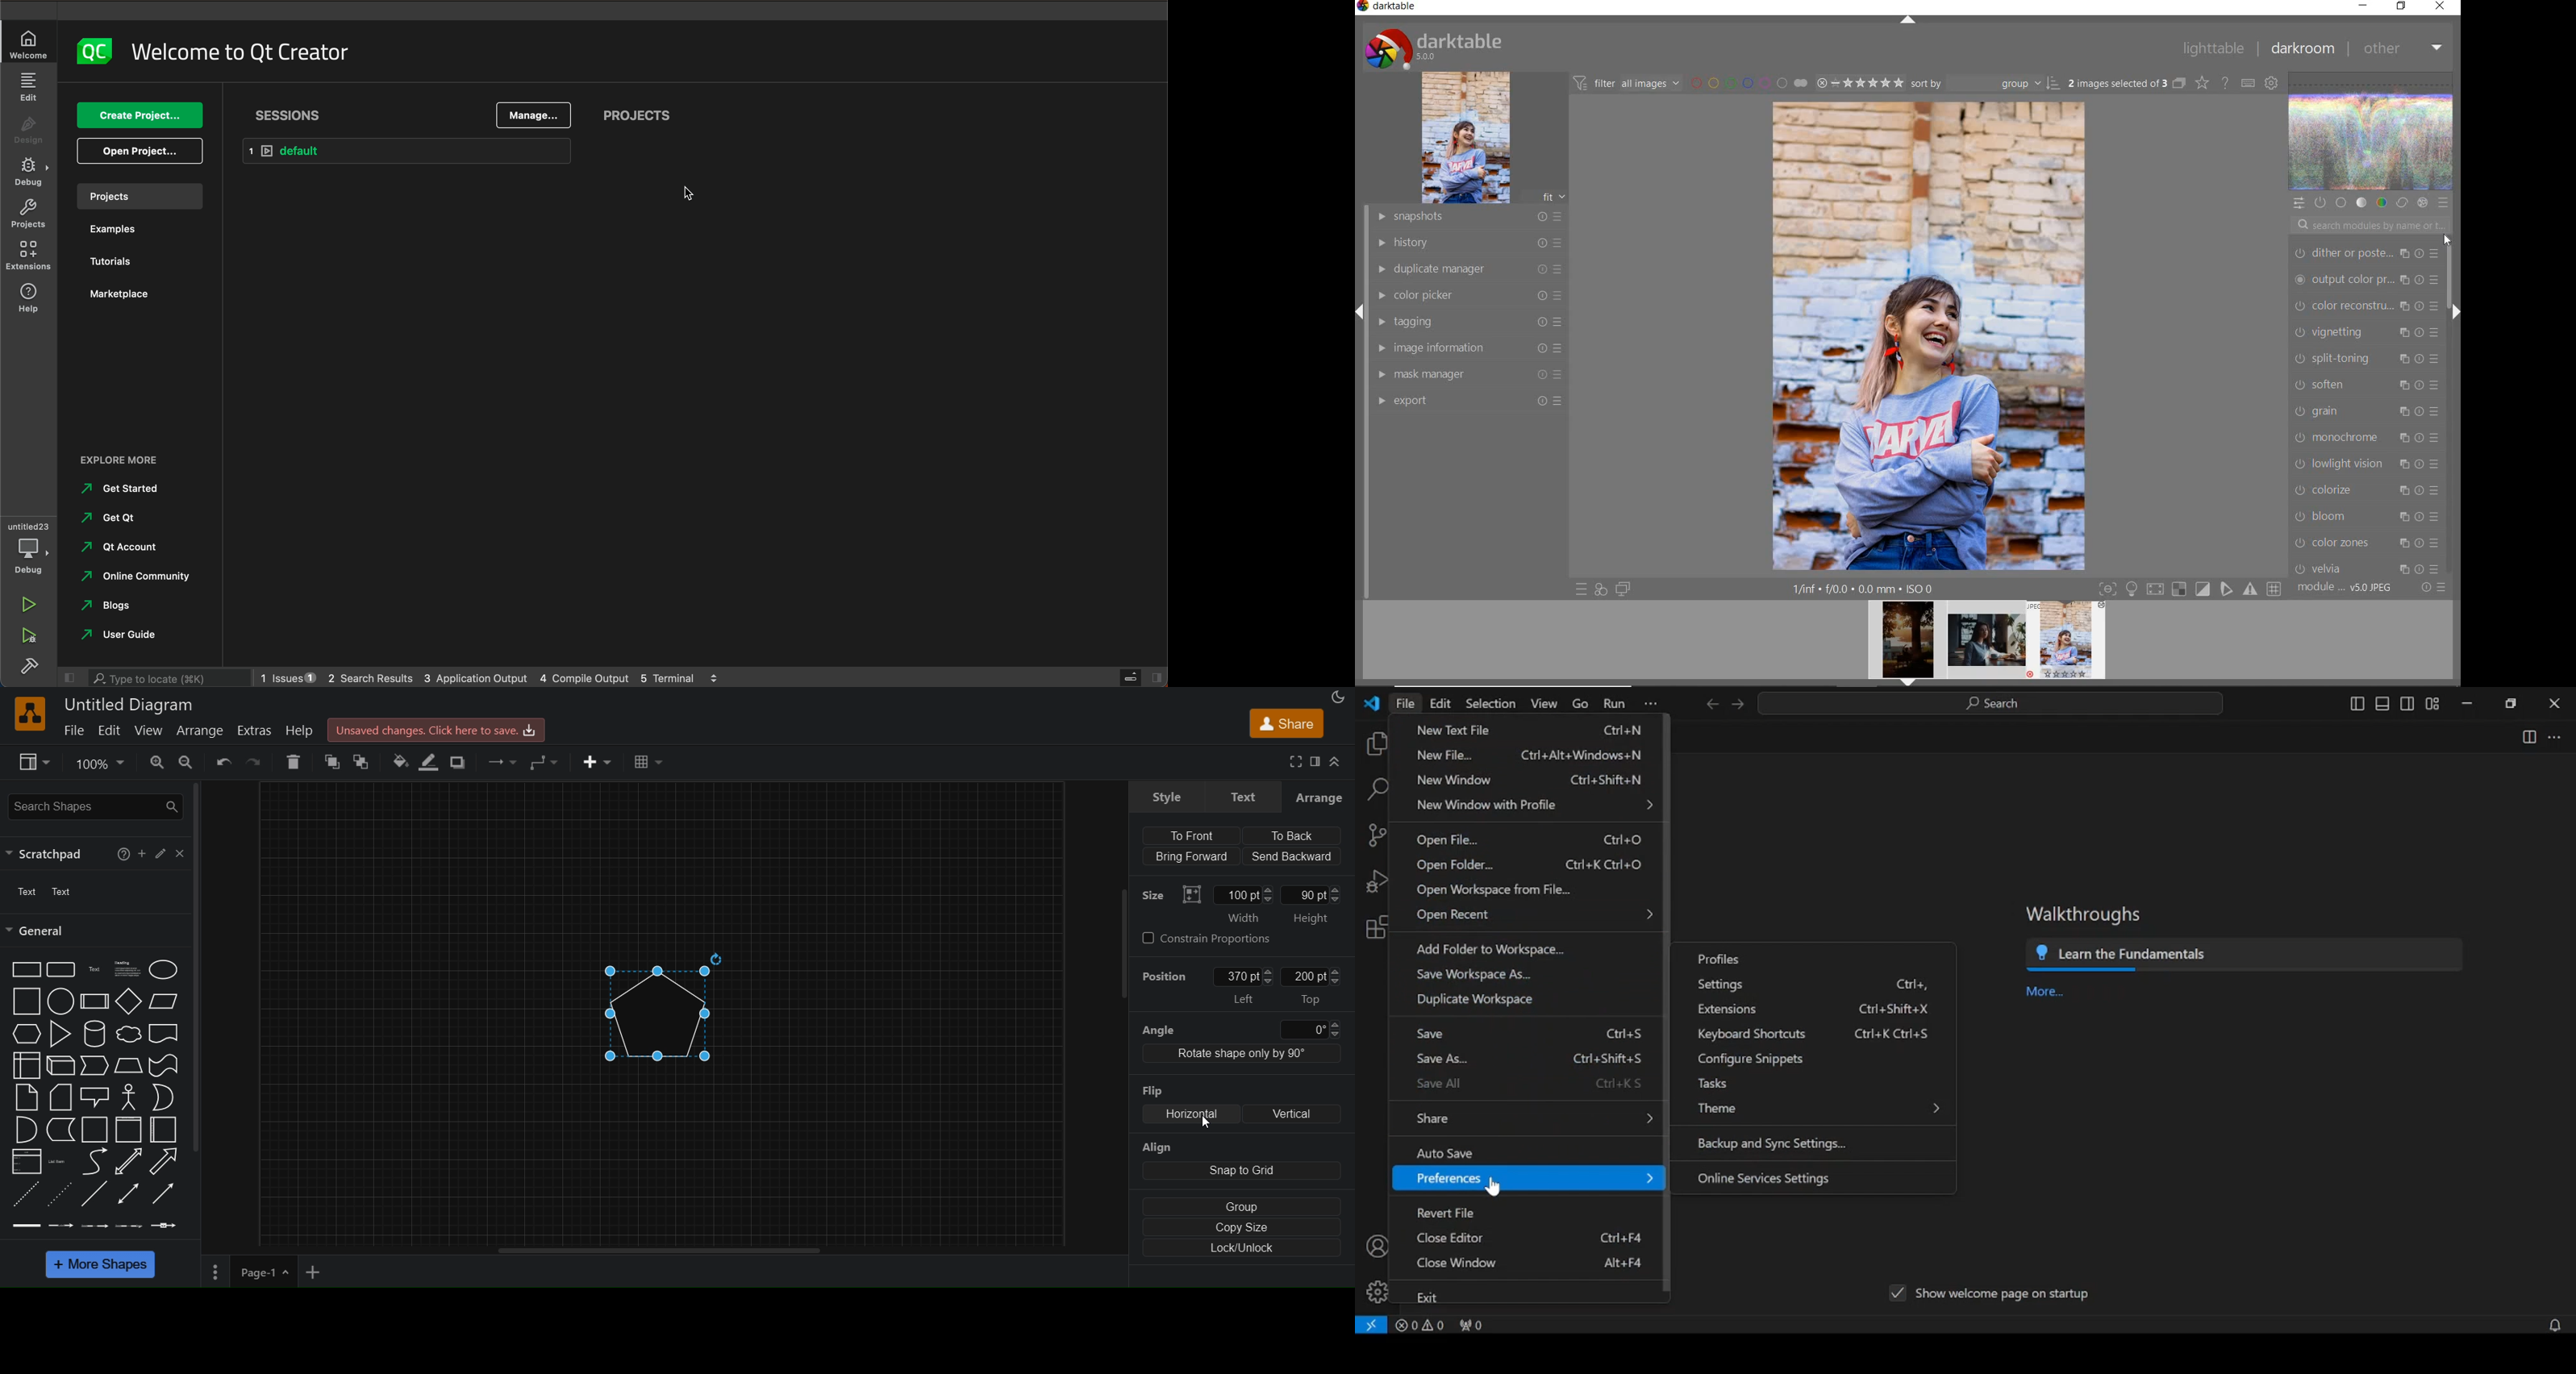 This screenshot has width=2576, height=1400. What do you see at coordinates (1600, 589) in the screenshot?
I see `quick access for applying any of your style` at bounding box center [1600, 589].